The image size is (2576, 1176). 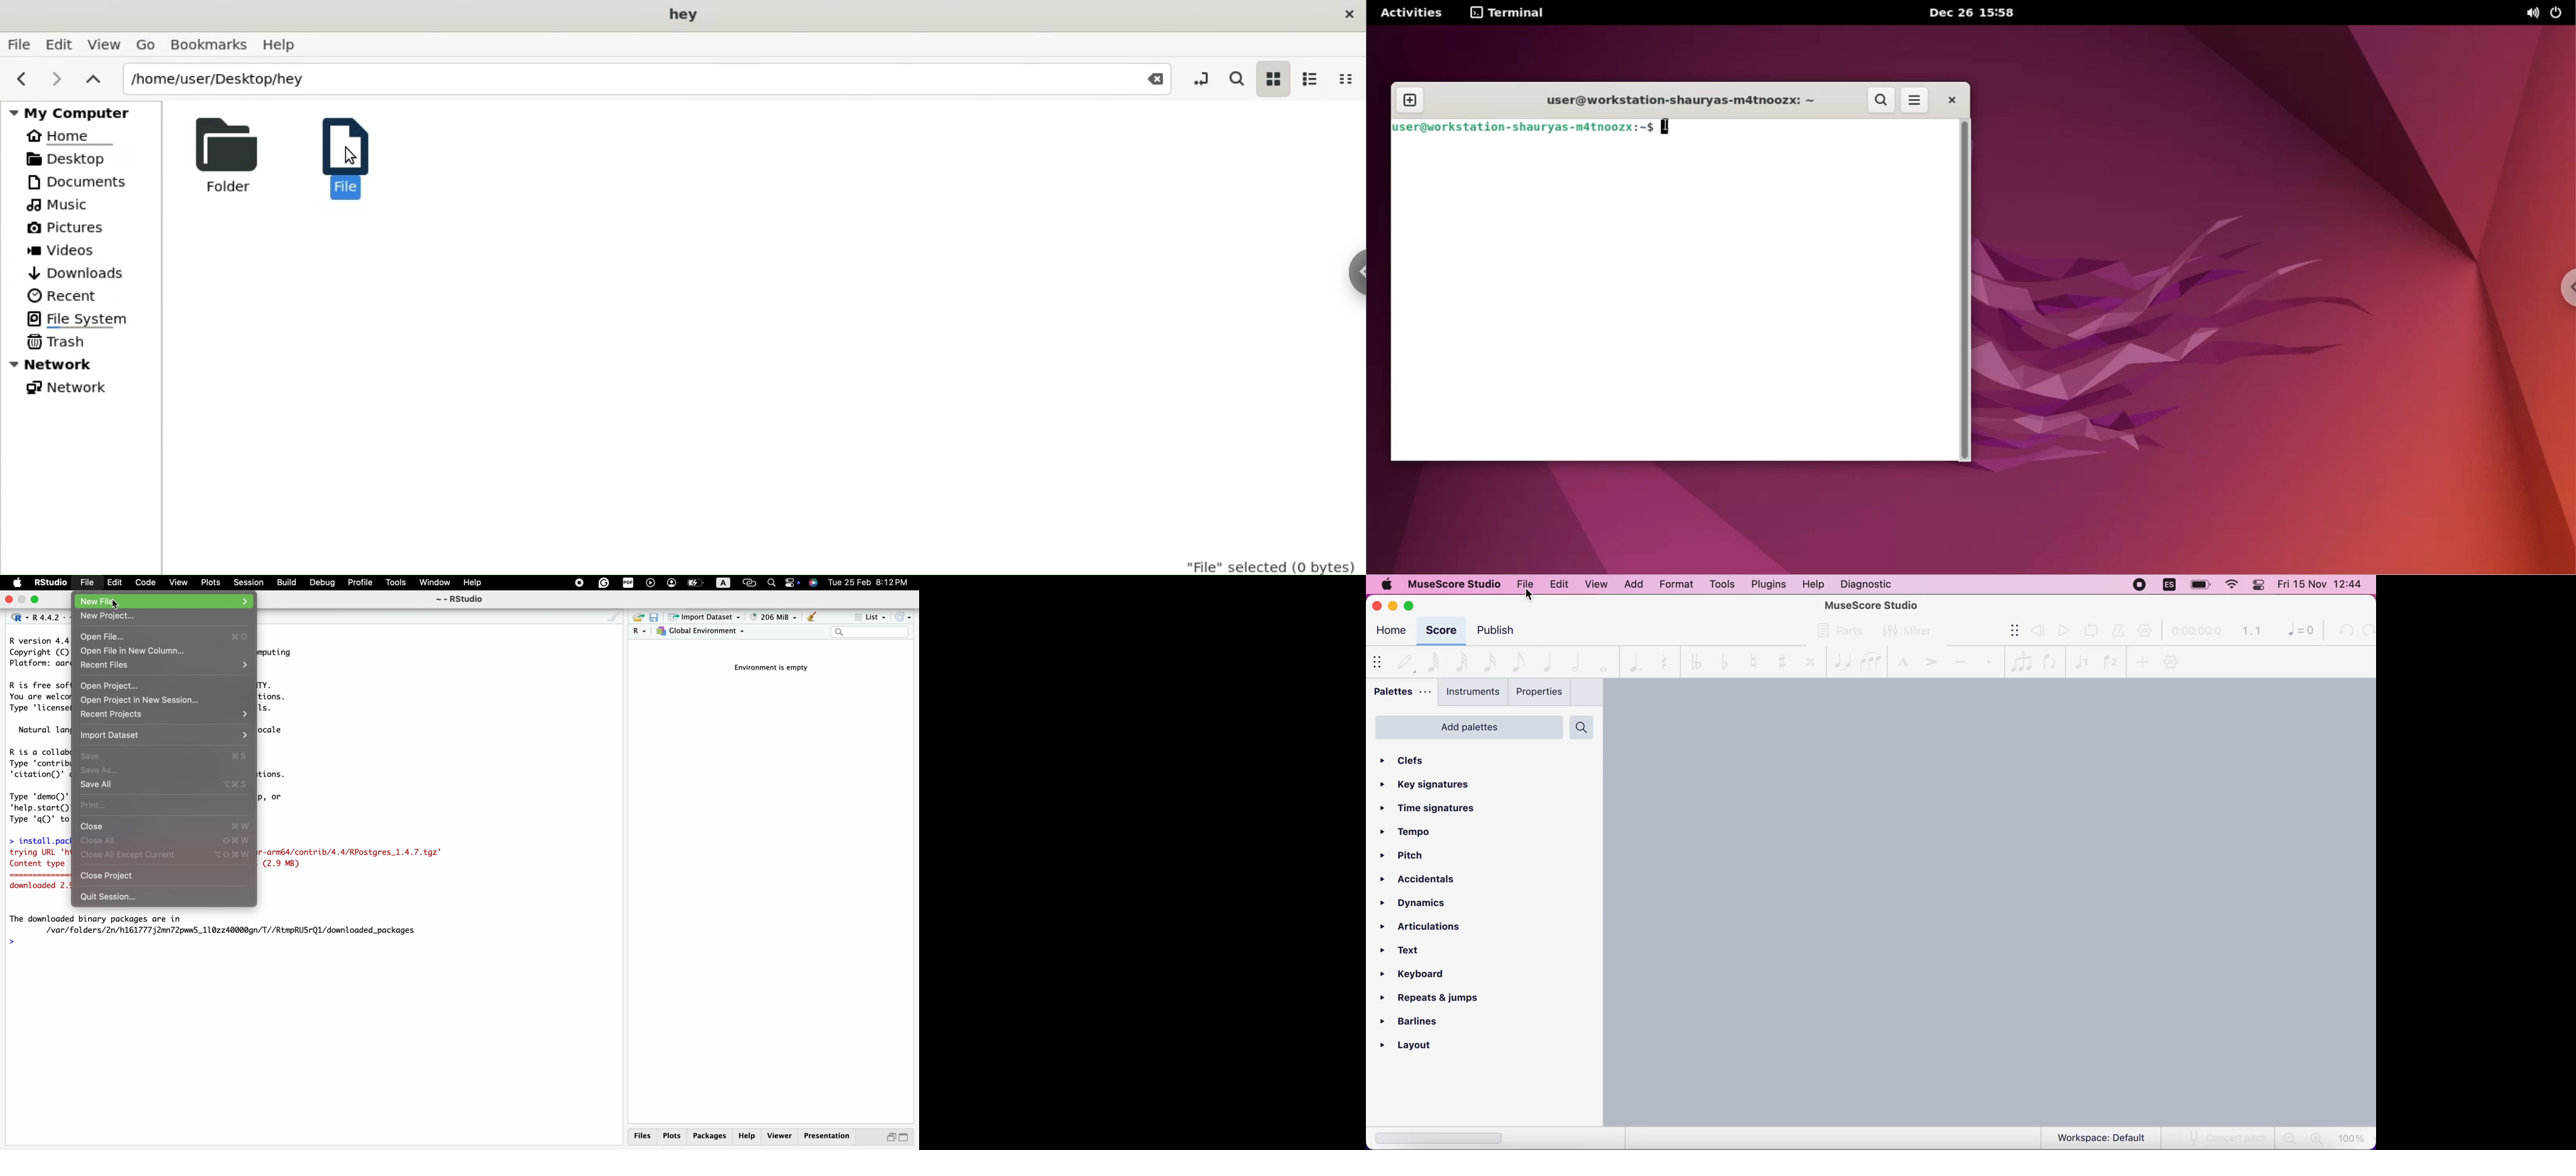 What do you see at coordinates (115, 583) in the screenshot?
I see `edit` at bounding box center [115, 583].